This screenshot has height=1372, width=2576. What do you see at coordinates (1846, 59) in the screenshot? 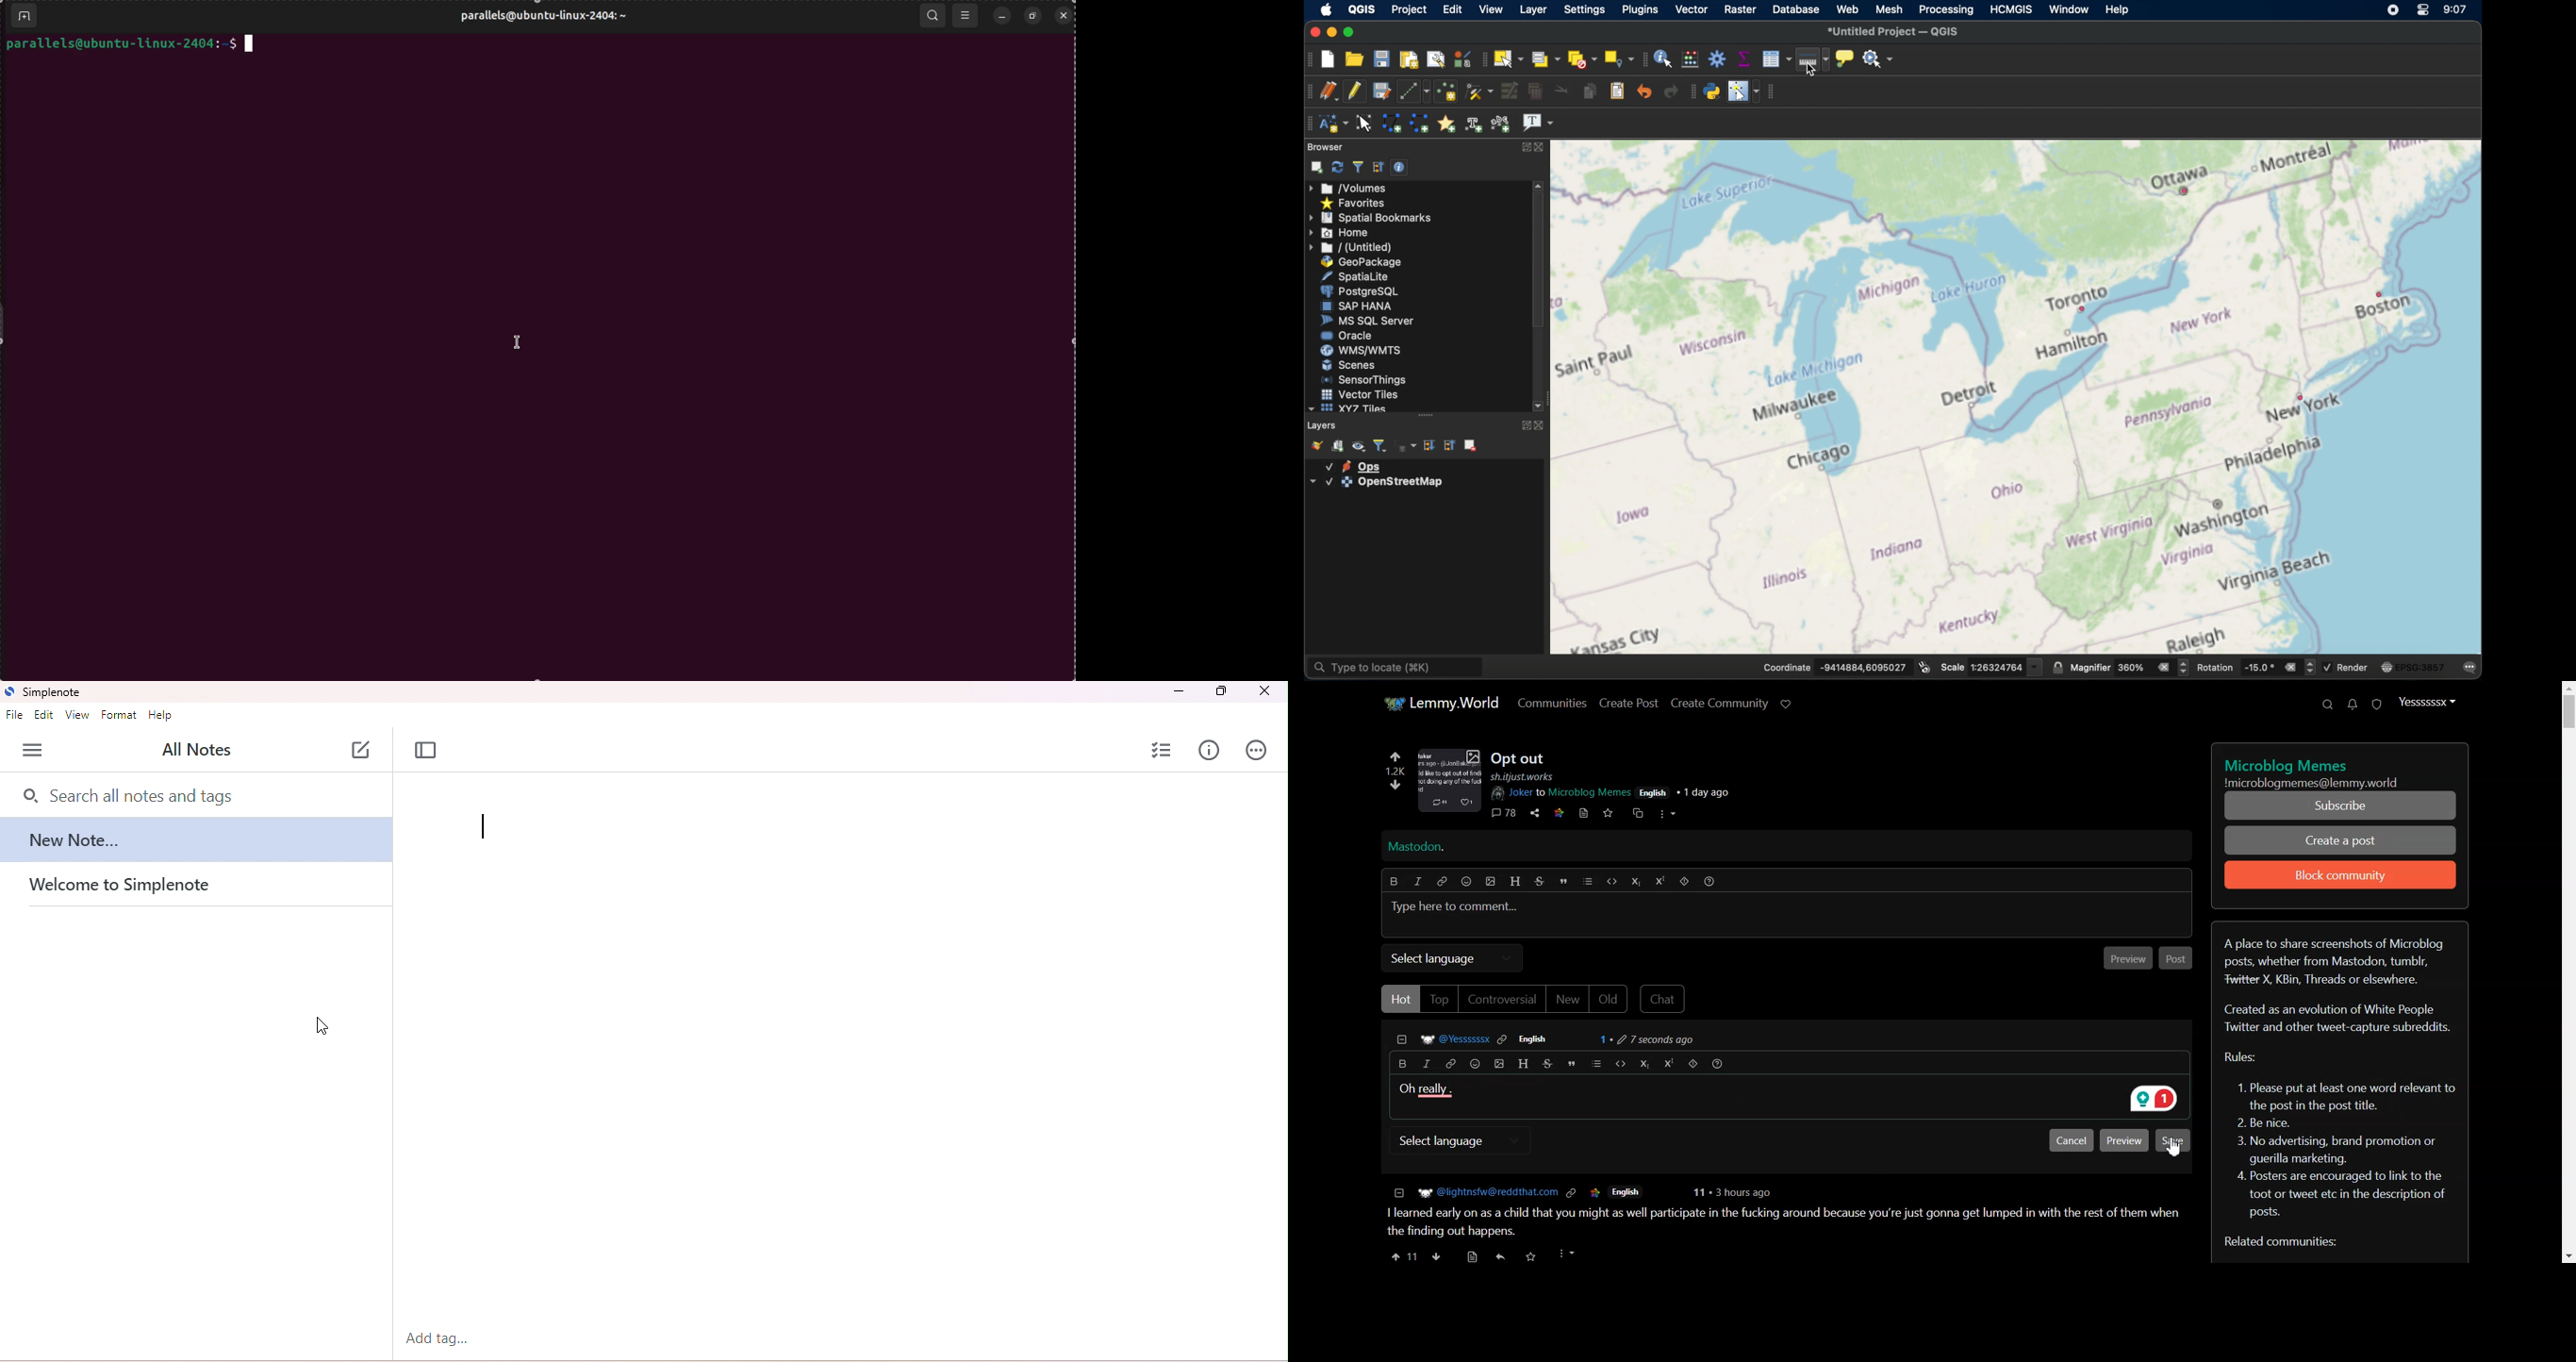
I see `show map tips` at bounding box center [1846, 59].